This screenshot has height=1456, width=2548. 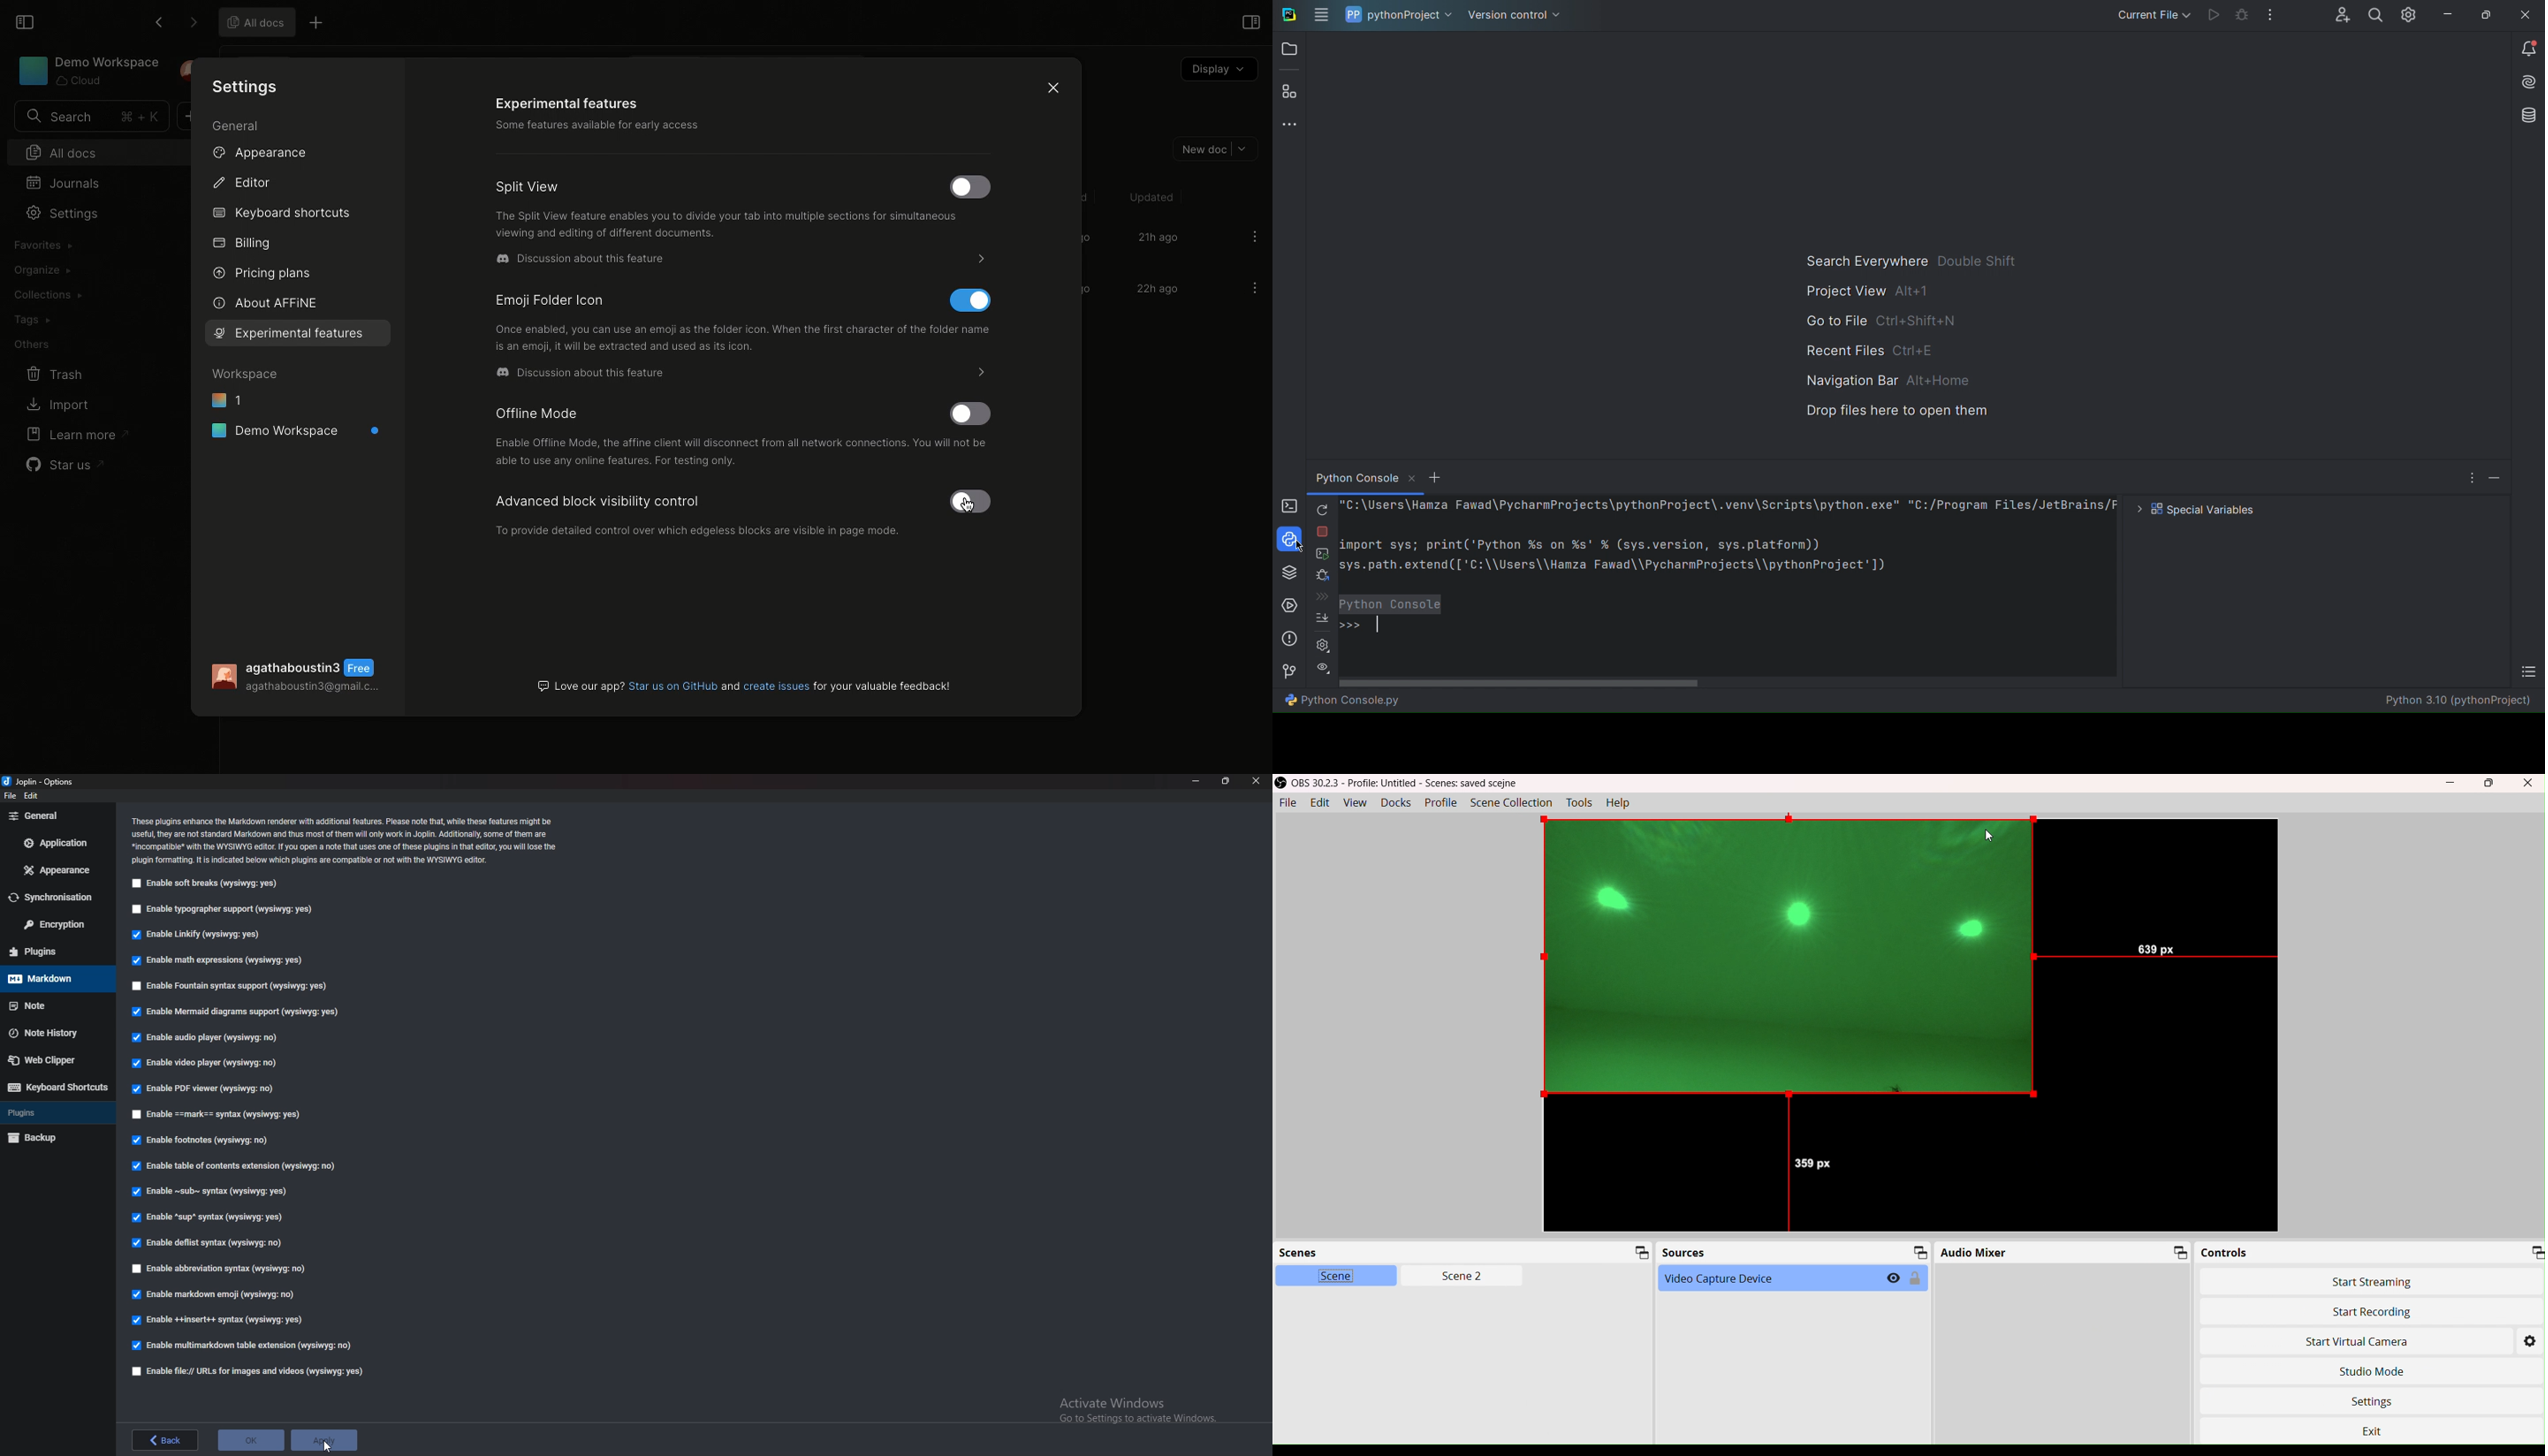 What do you see at coordinates (241, 987) in the screenshot?
I see `Enable fountain syntax support` at bounding box center [241, 987].